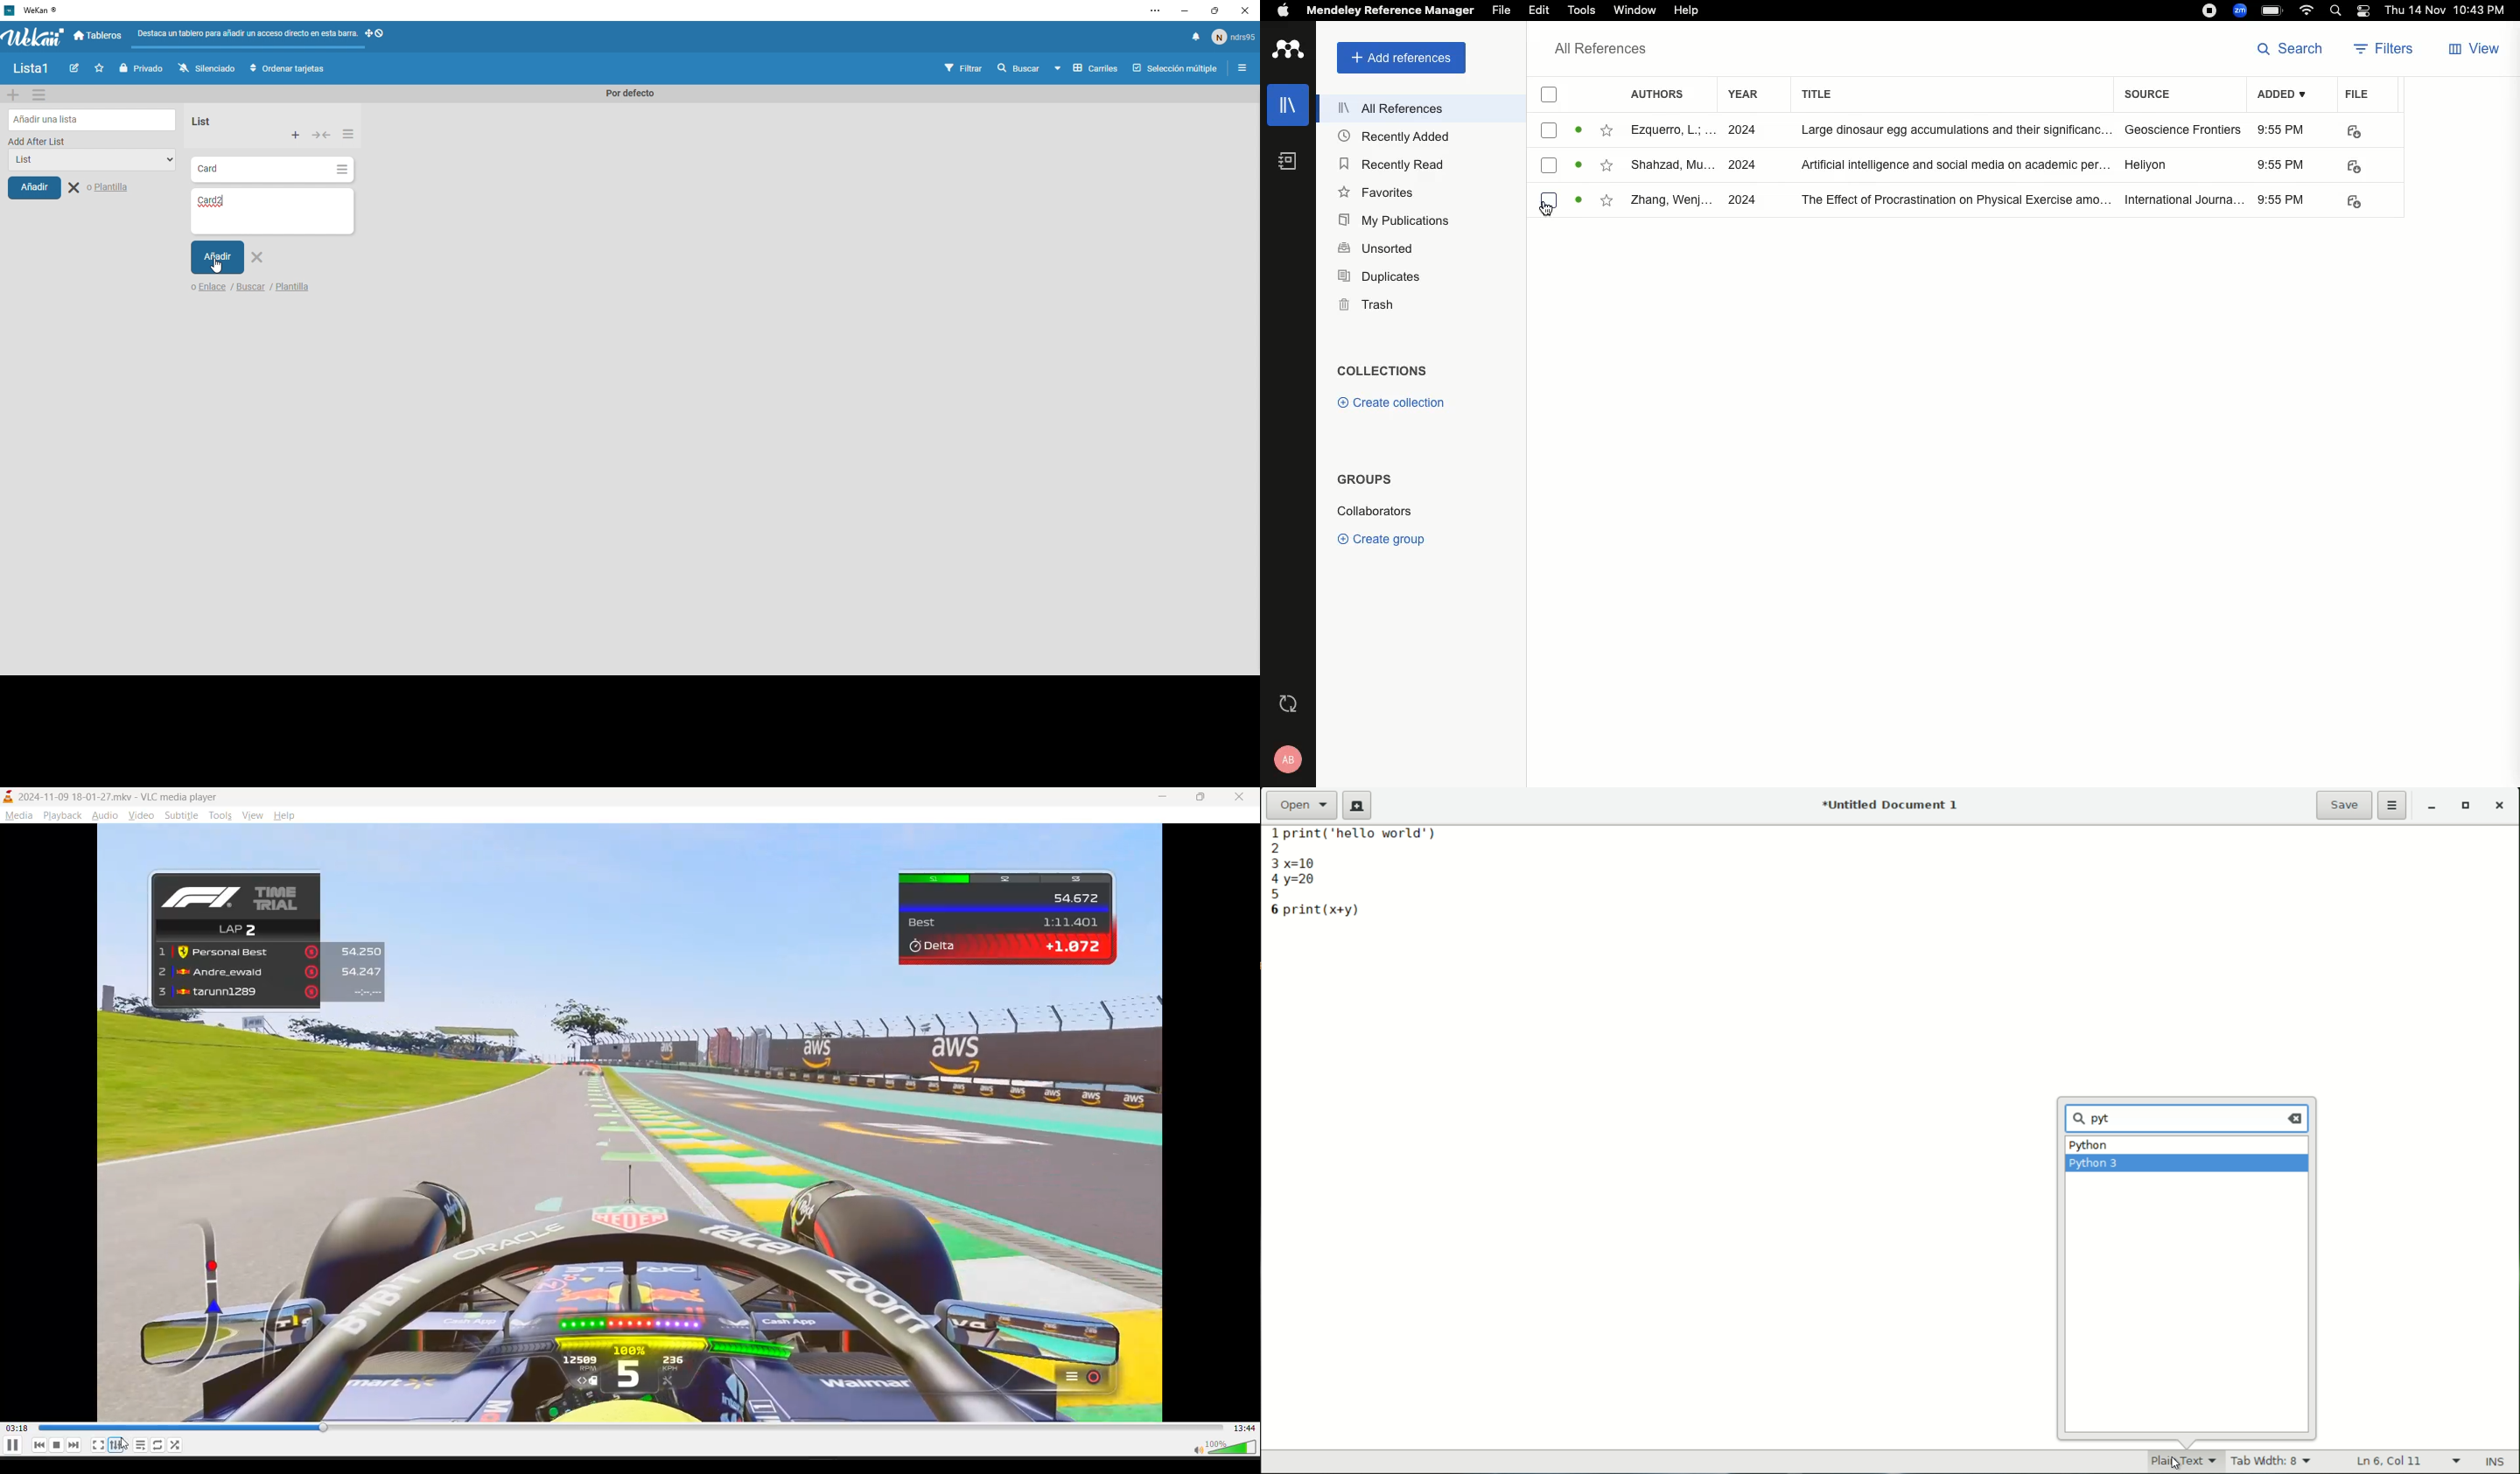  I want to click on PDF, so click(2352, 131).